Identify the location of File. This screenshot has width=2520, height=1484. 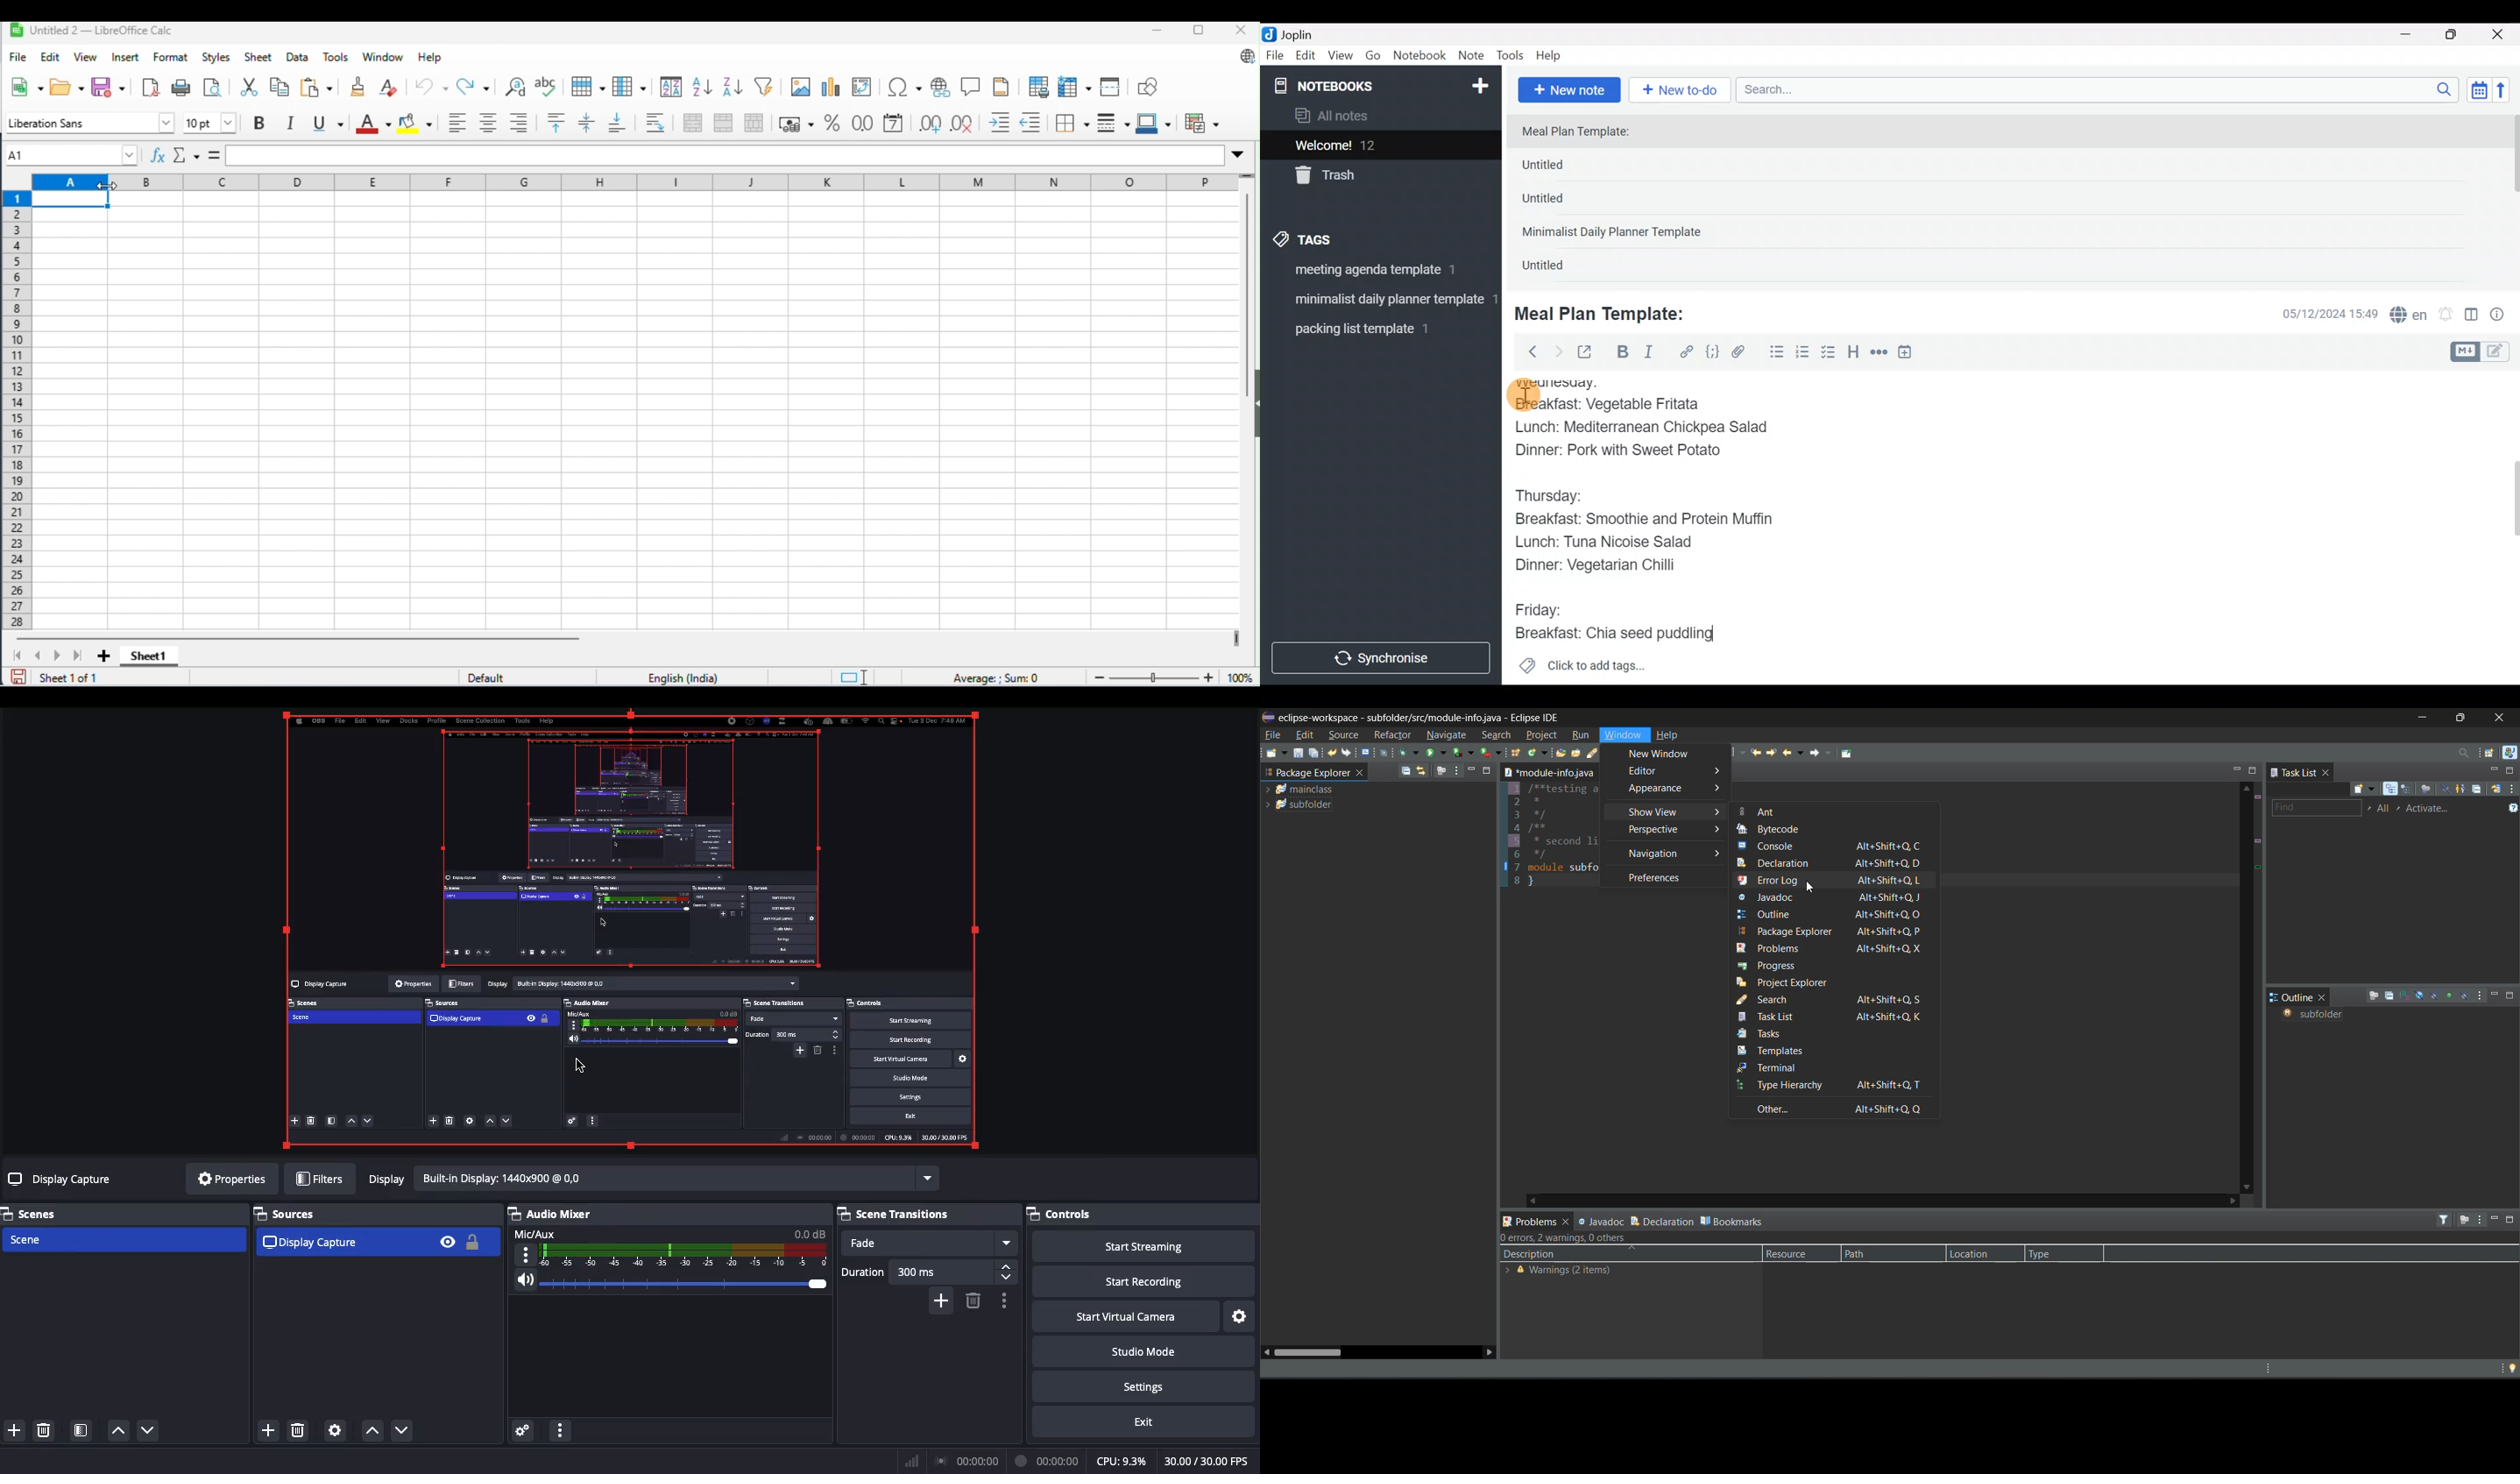
(1276, 56).